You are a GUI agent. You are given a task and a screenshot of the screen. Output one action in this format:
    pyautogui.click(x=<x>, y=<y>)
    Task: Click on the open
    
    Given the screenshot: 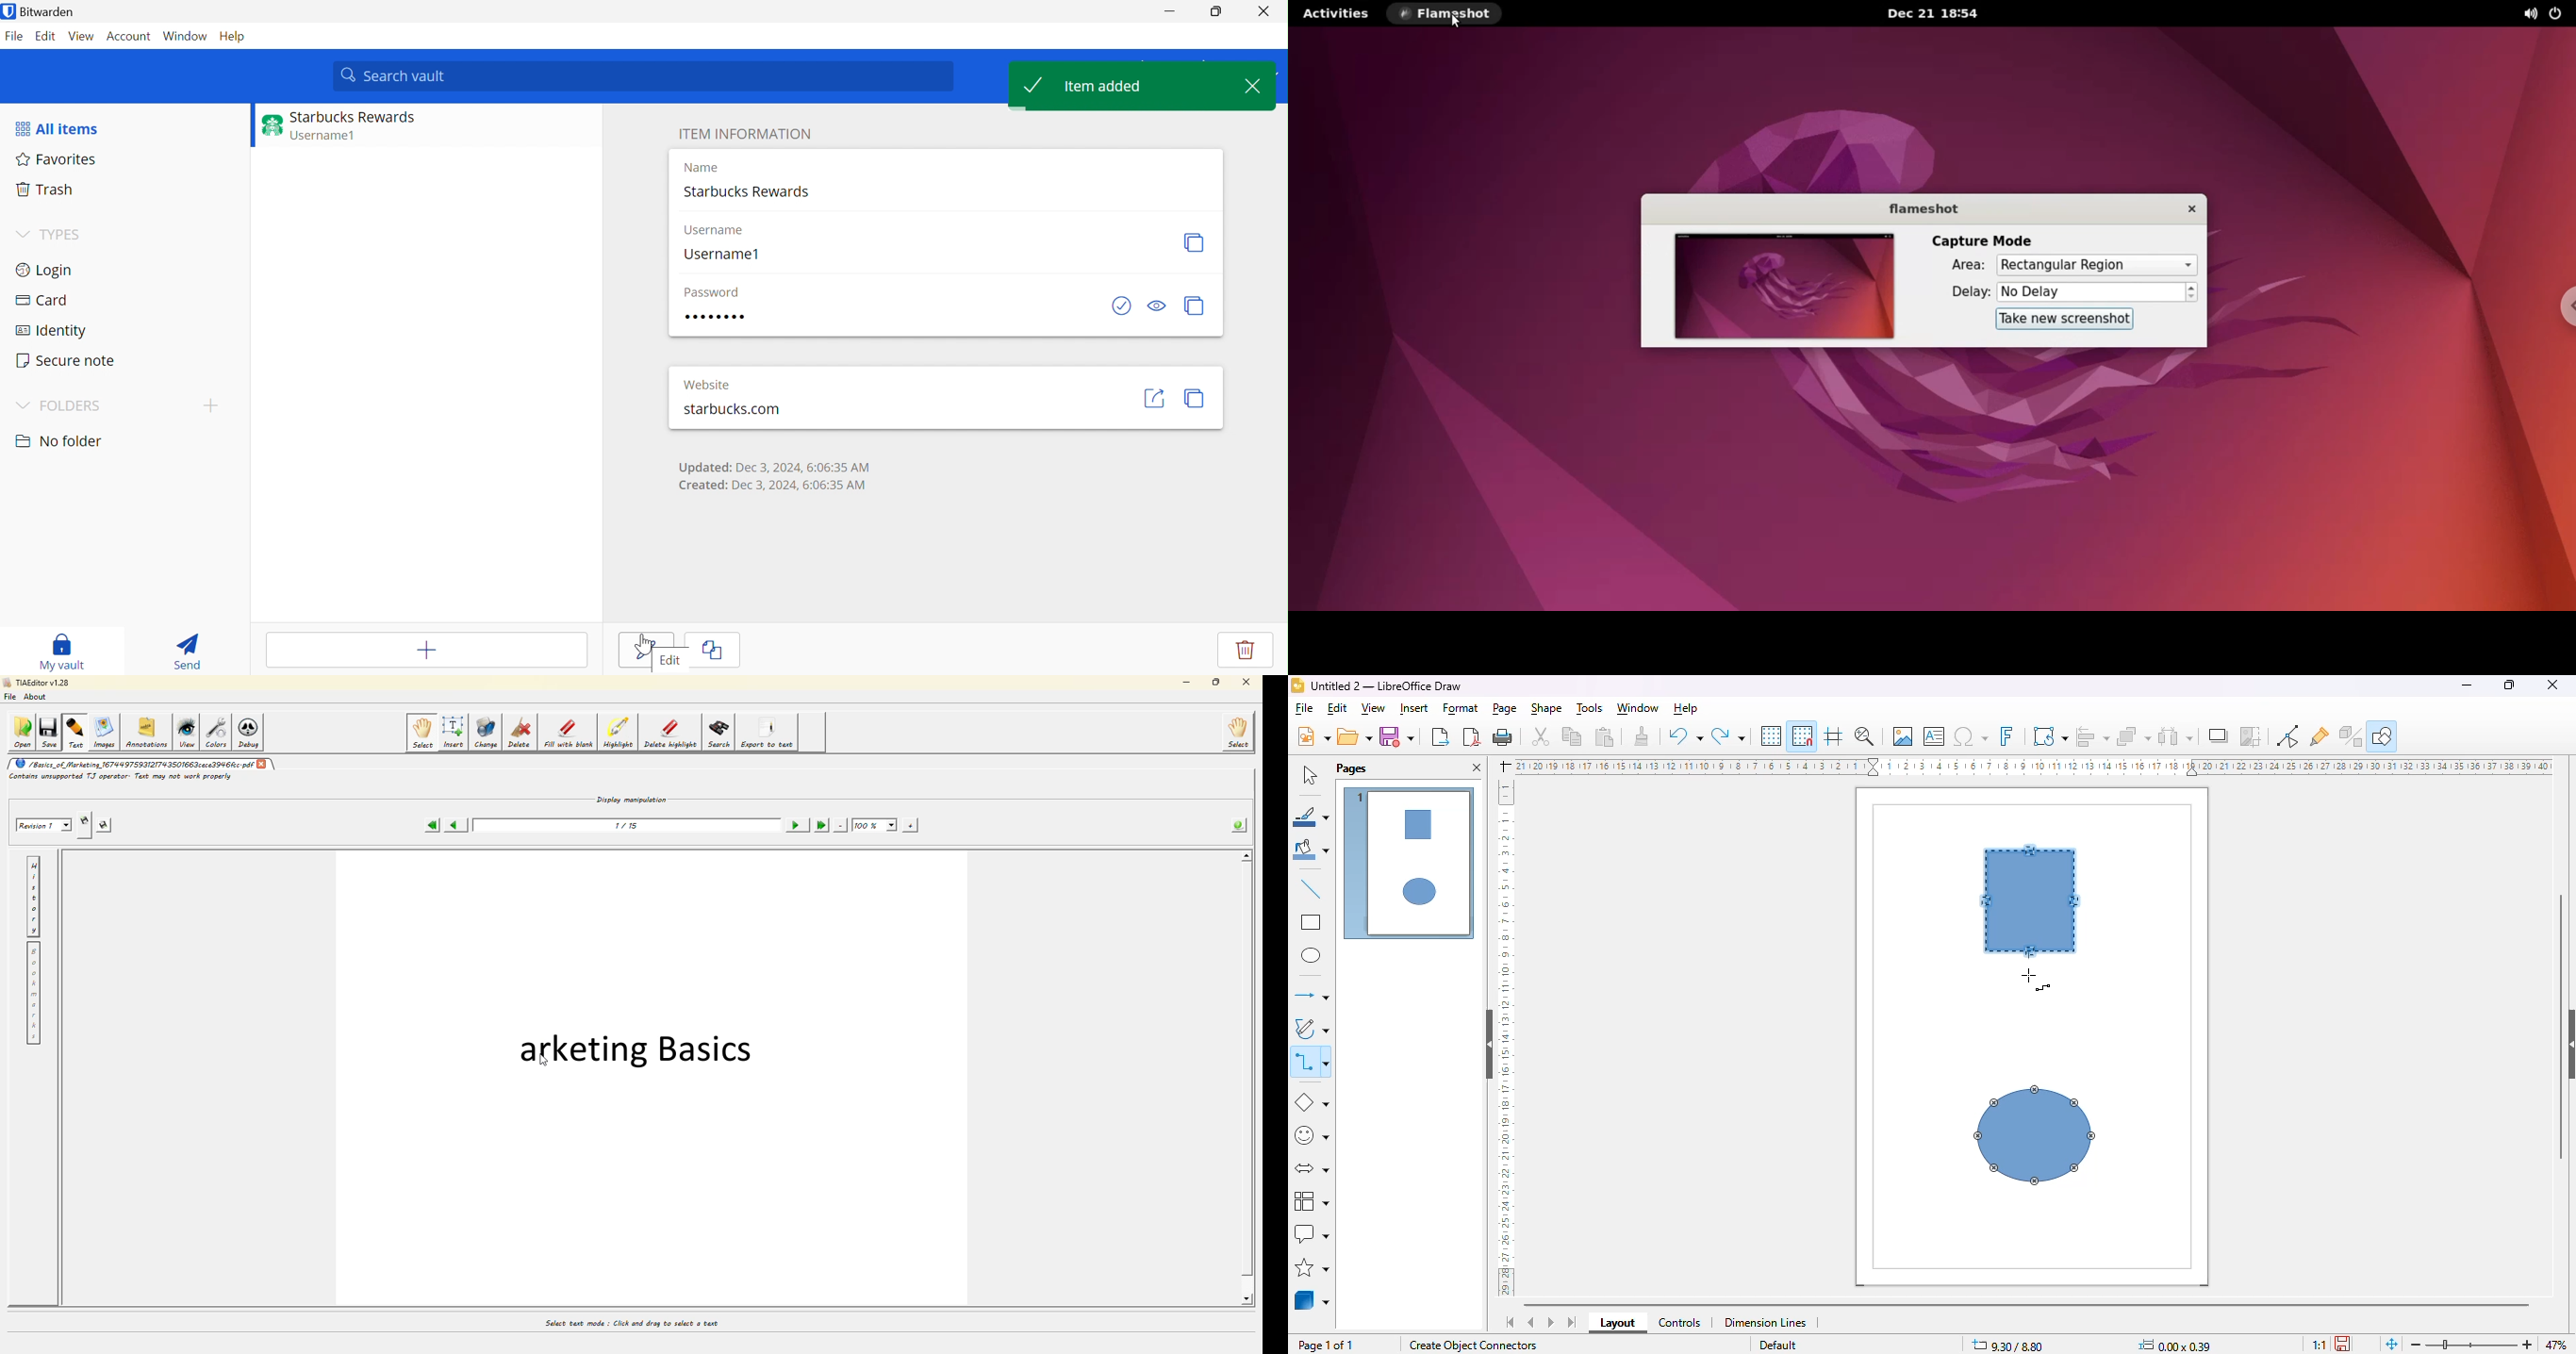 What is the action you would take?
    pyautogui.click(x=1355, y=735)
    